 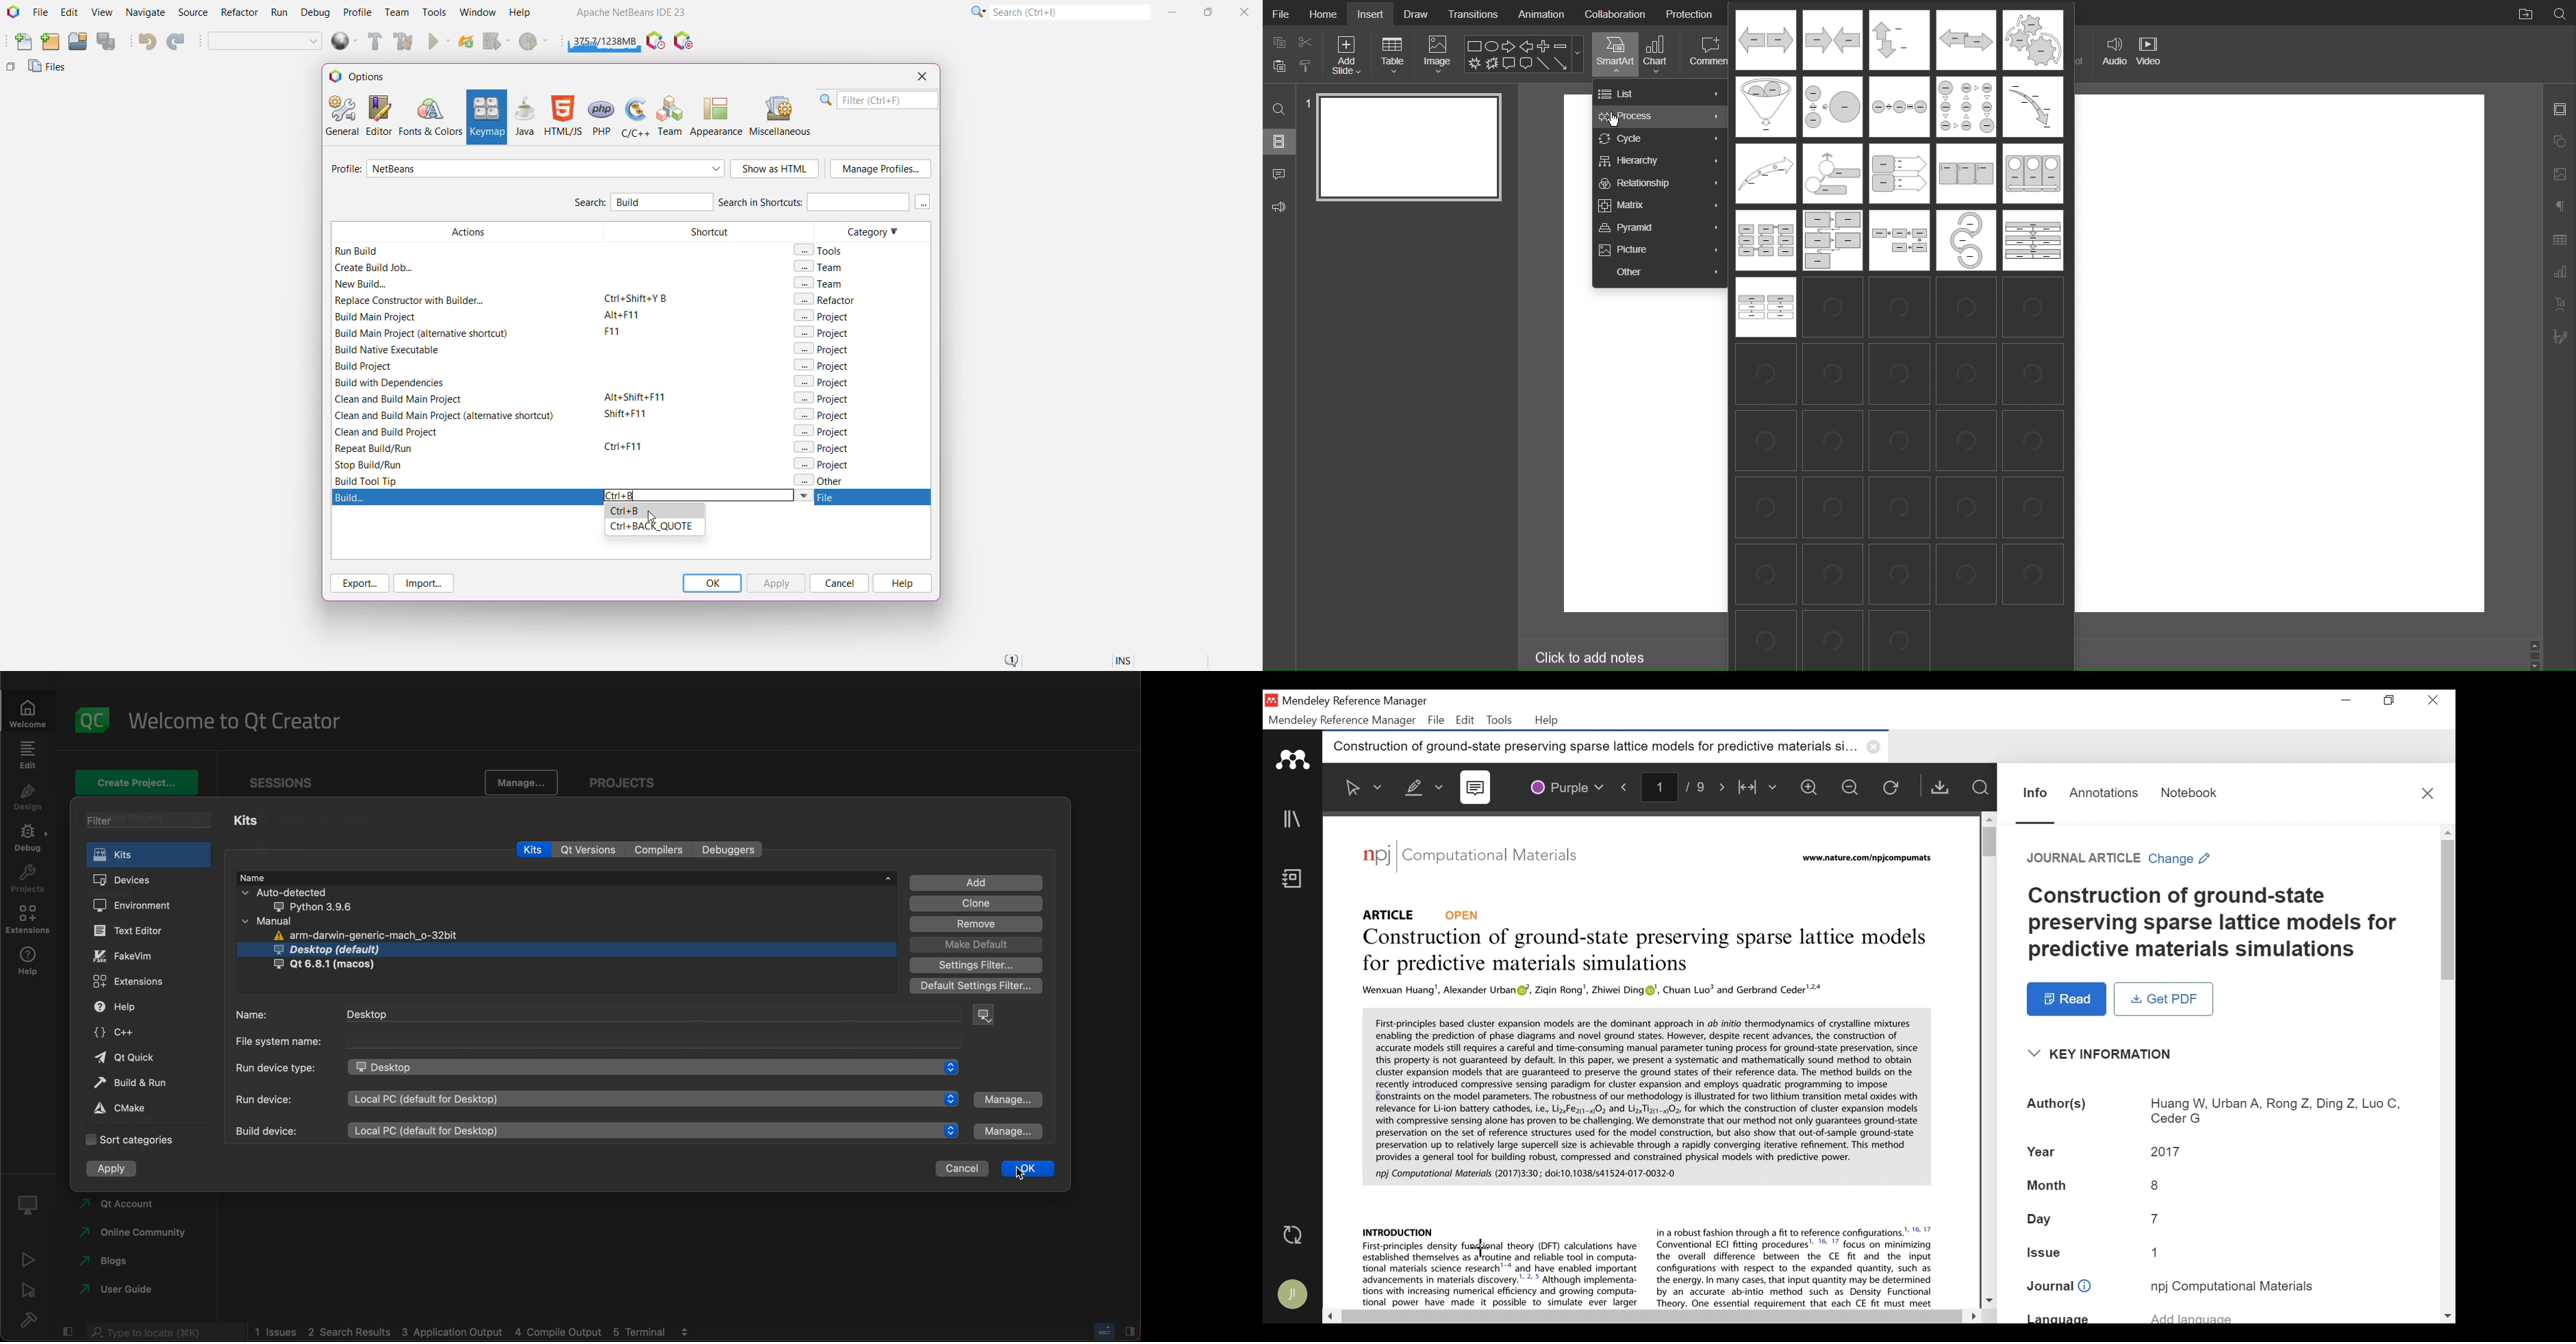 What do you see at coordinates (1615, 13) in the screenshot?
I see `Collaboration` at bounding box center [1615, 13].